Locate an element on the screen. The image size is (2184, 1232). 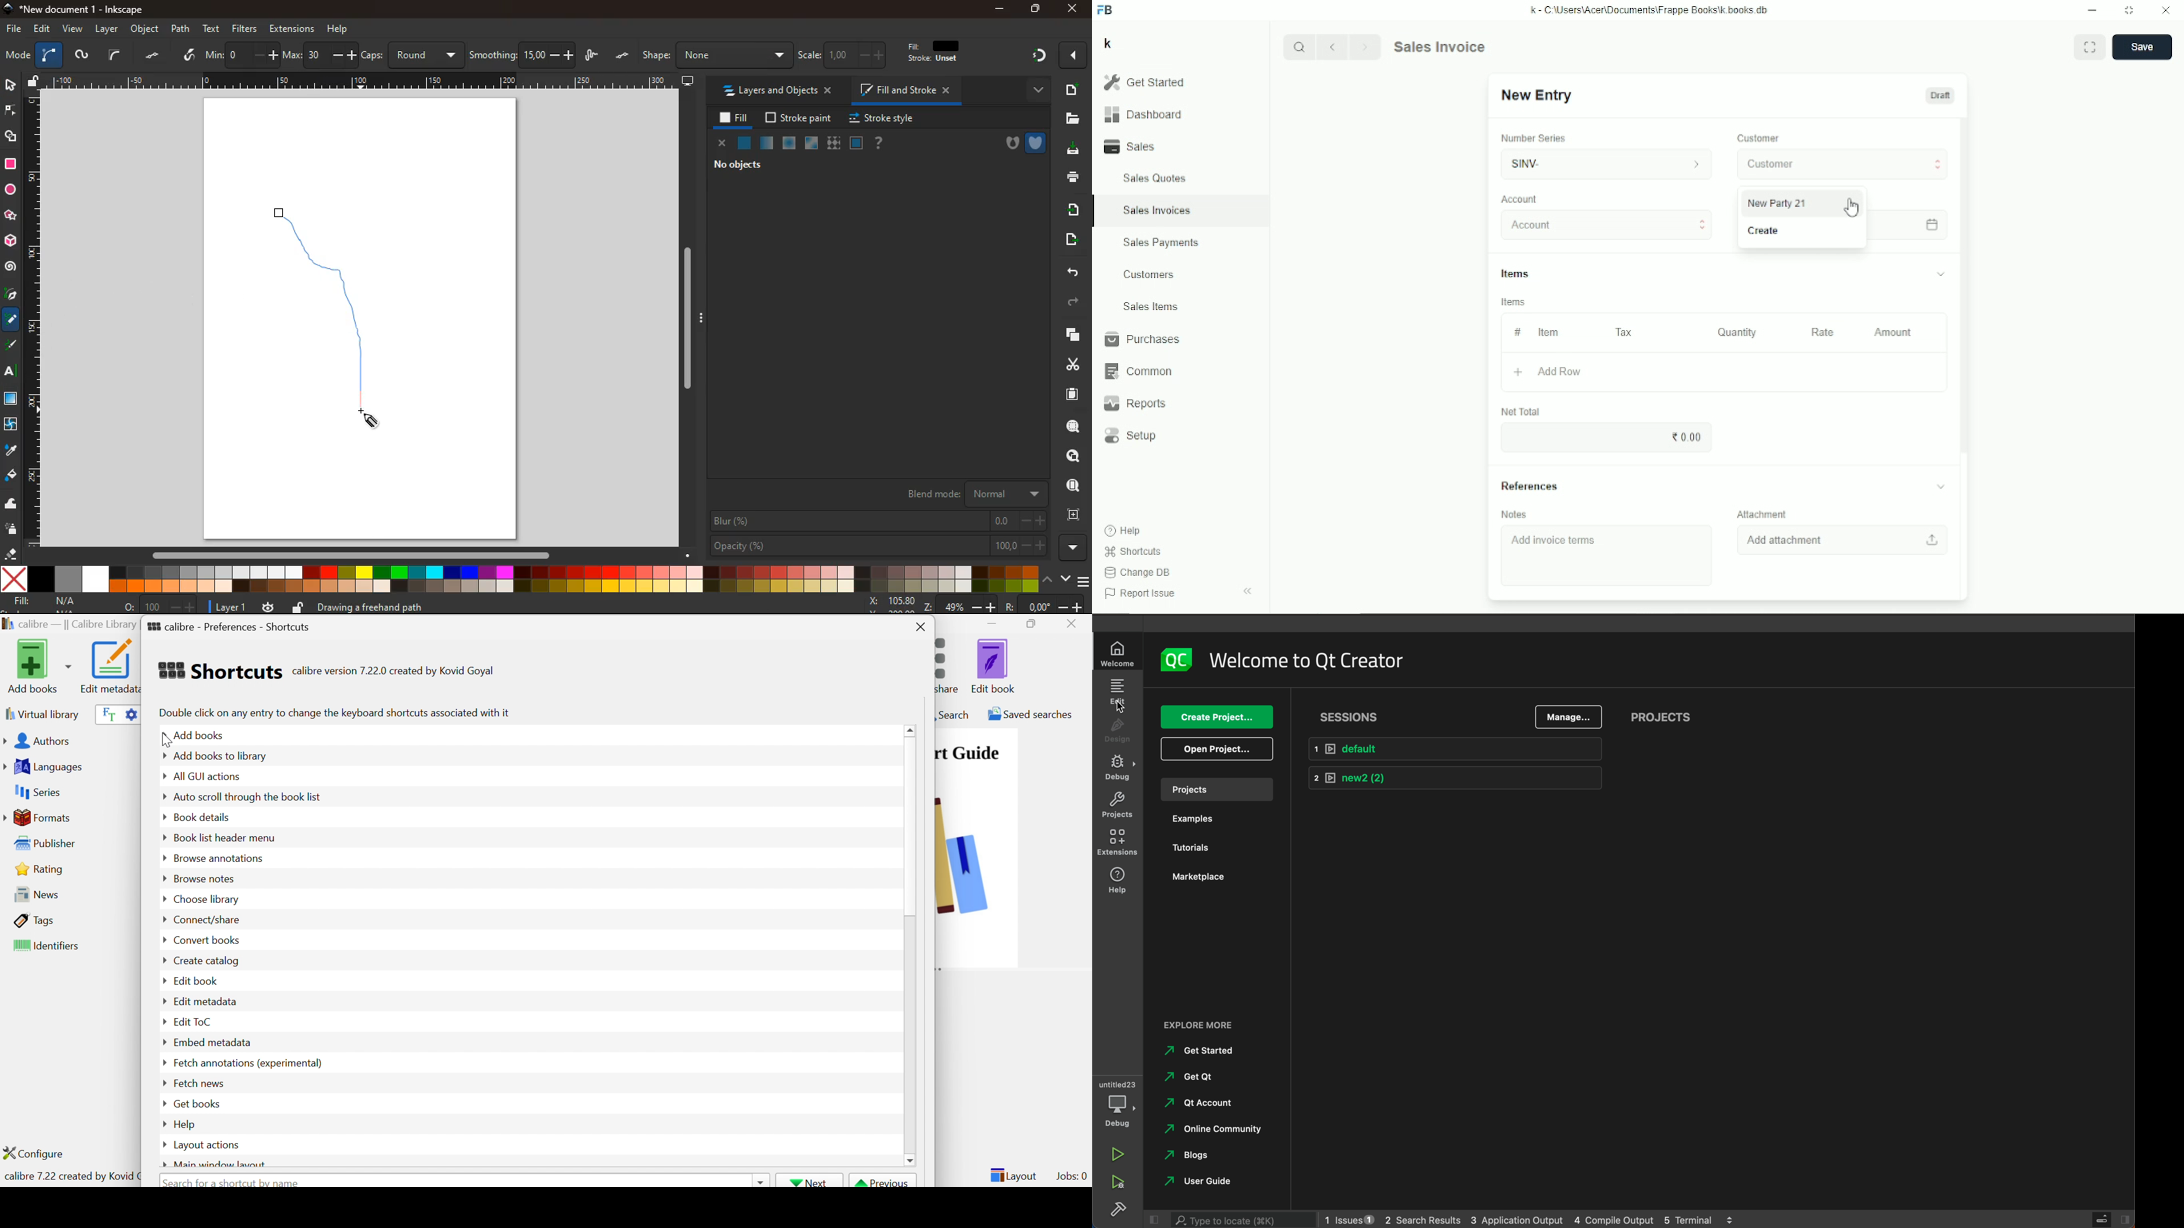
Text tool is located at coordinates (14, 372).